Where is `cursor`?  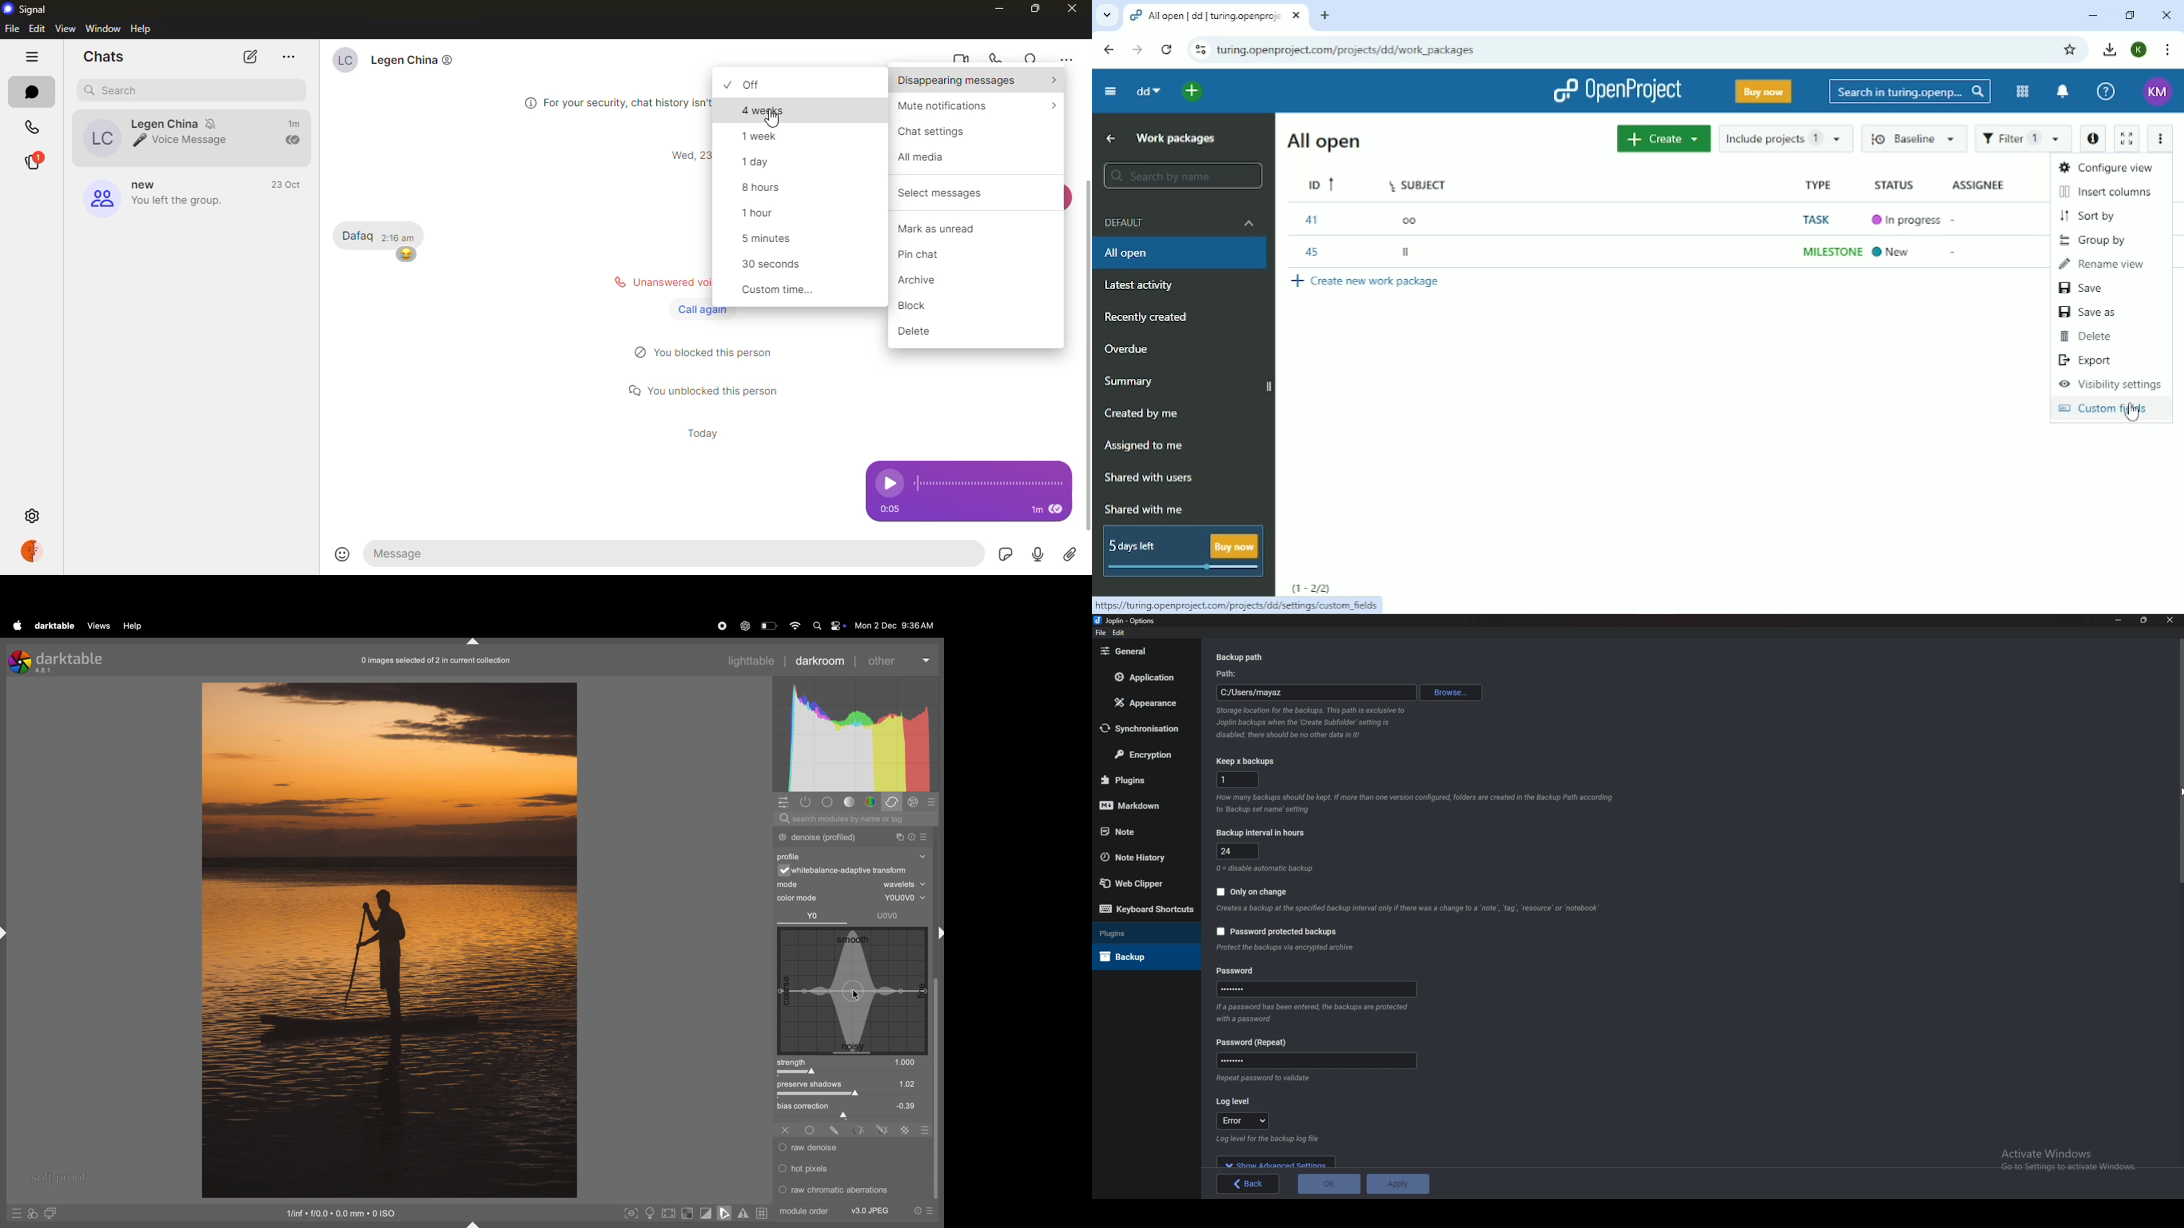
cursor is located at coordinates (2140, 420).